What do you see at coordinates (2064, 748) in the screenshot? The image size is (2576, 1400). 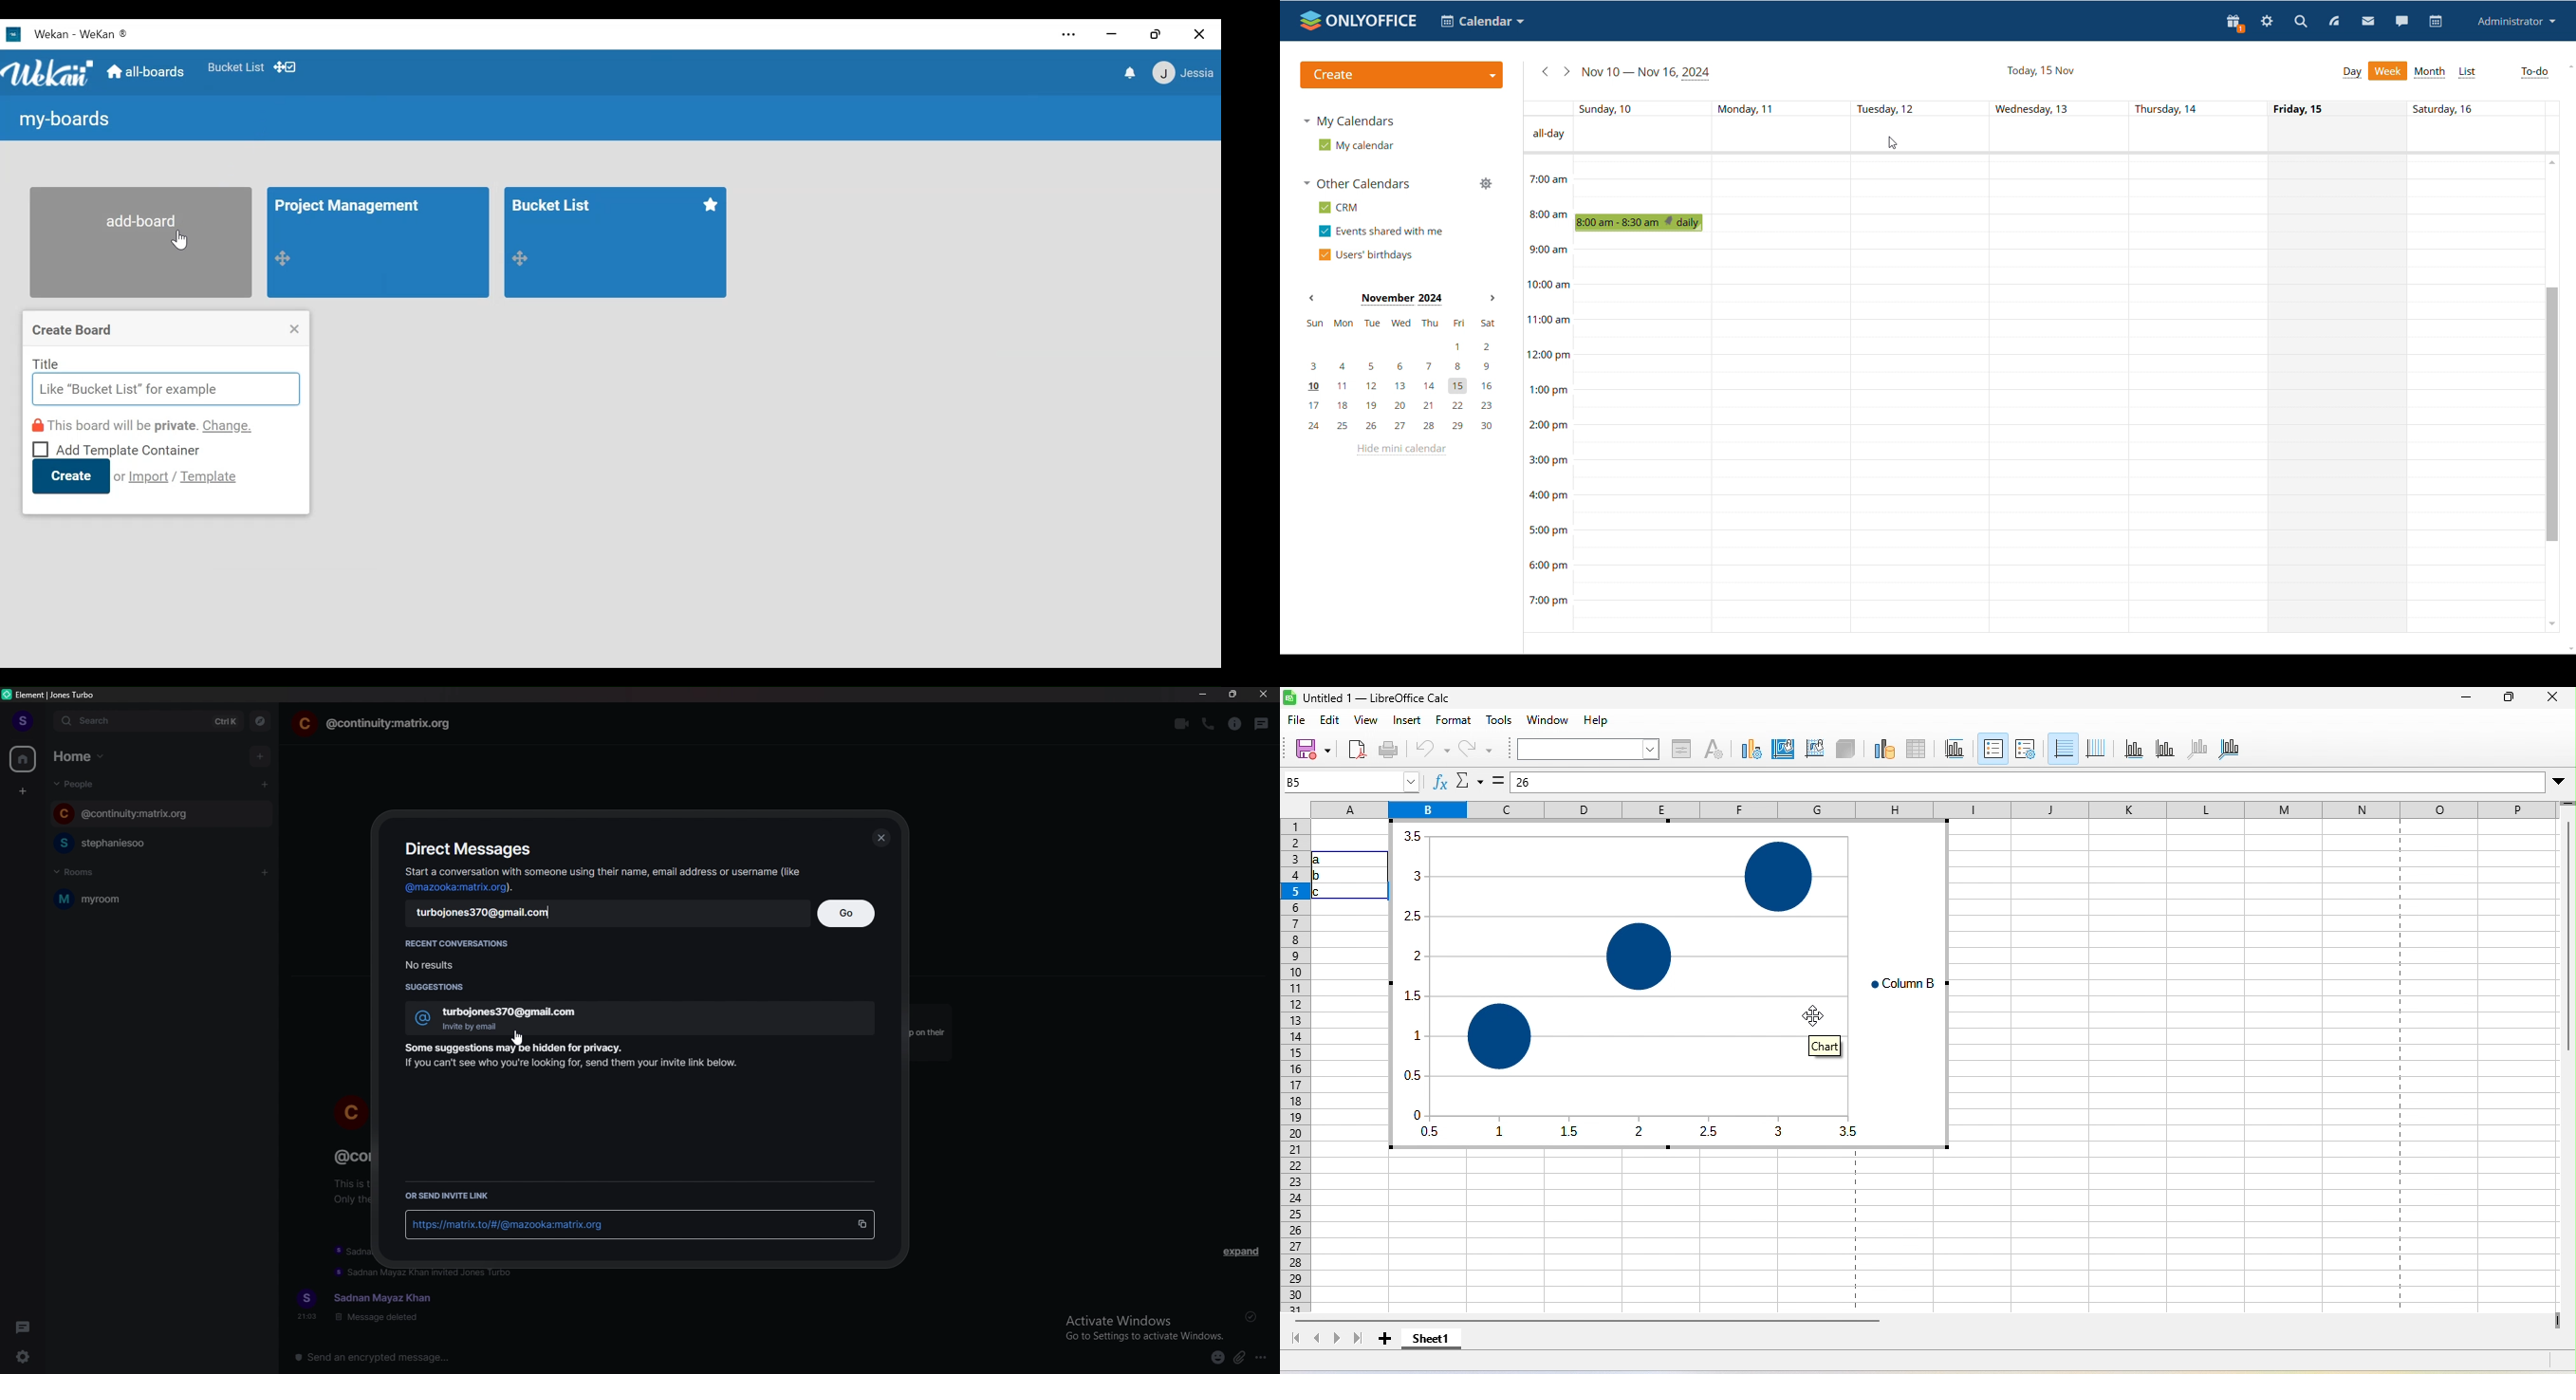 I see `horizontal grid` at bounding box center [2064, 748].